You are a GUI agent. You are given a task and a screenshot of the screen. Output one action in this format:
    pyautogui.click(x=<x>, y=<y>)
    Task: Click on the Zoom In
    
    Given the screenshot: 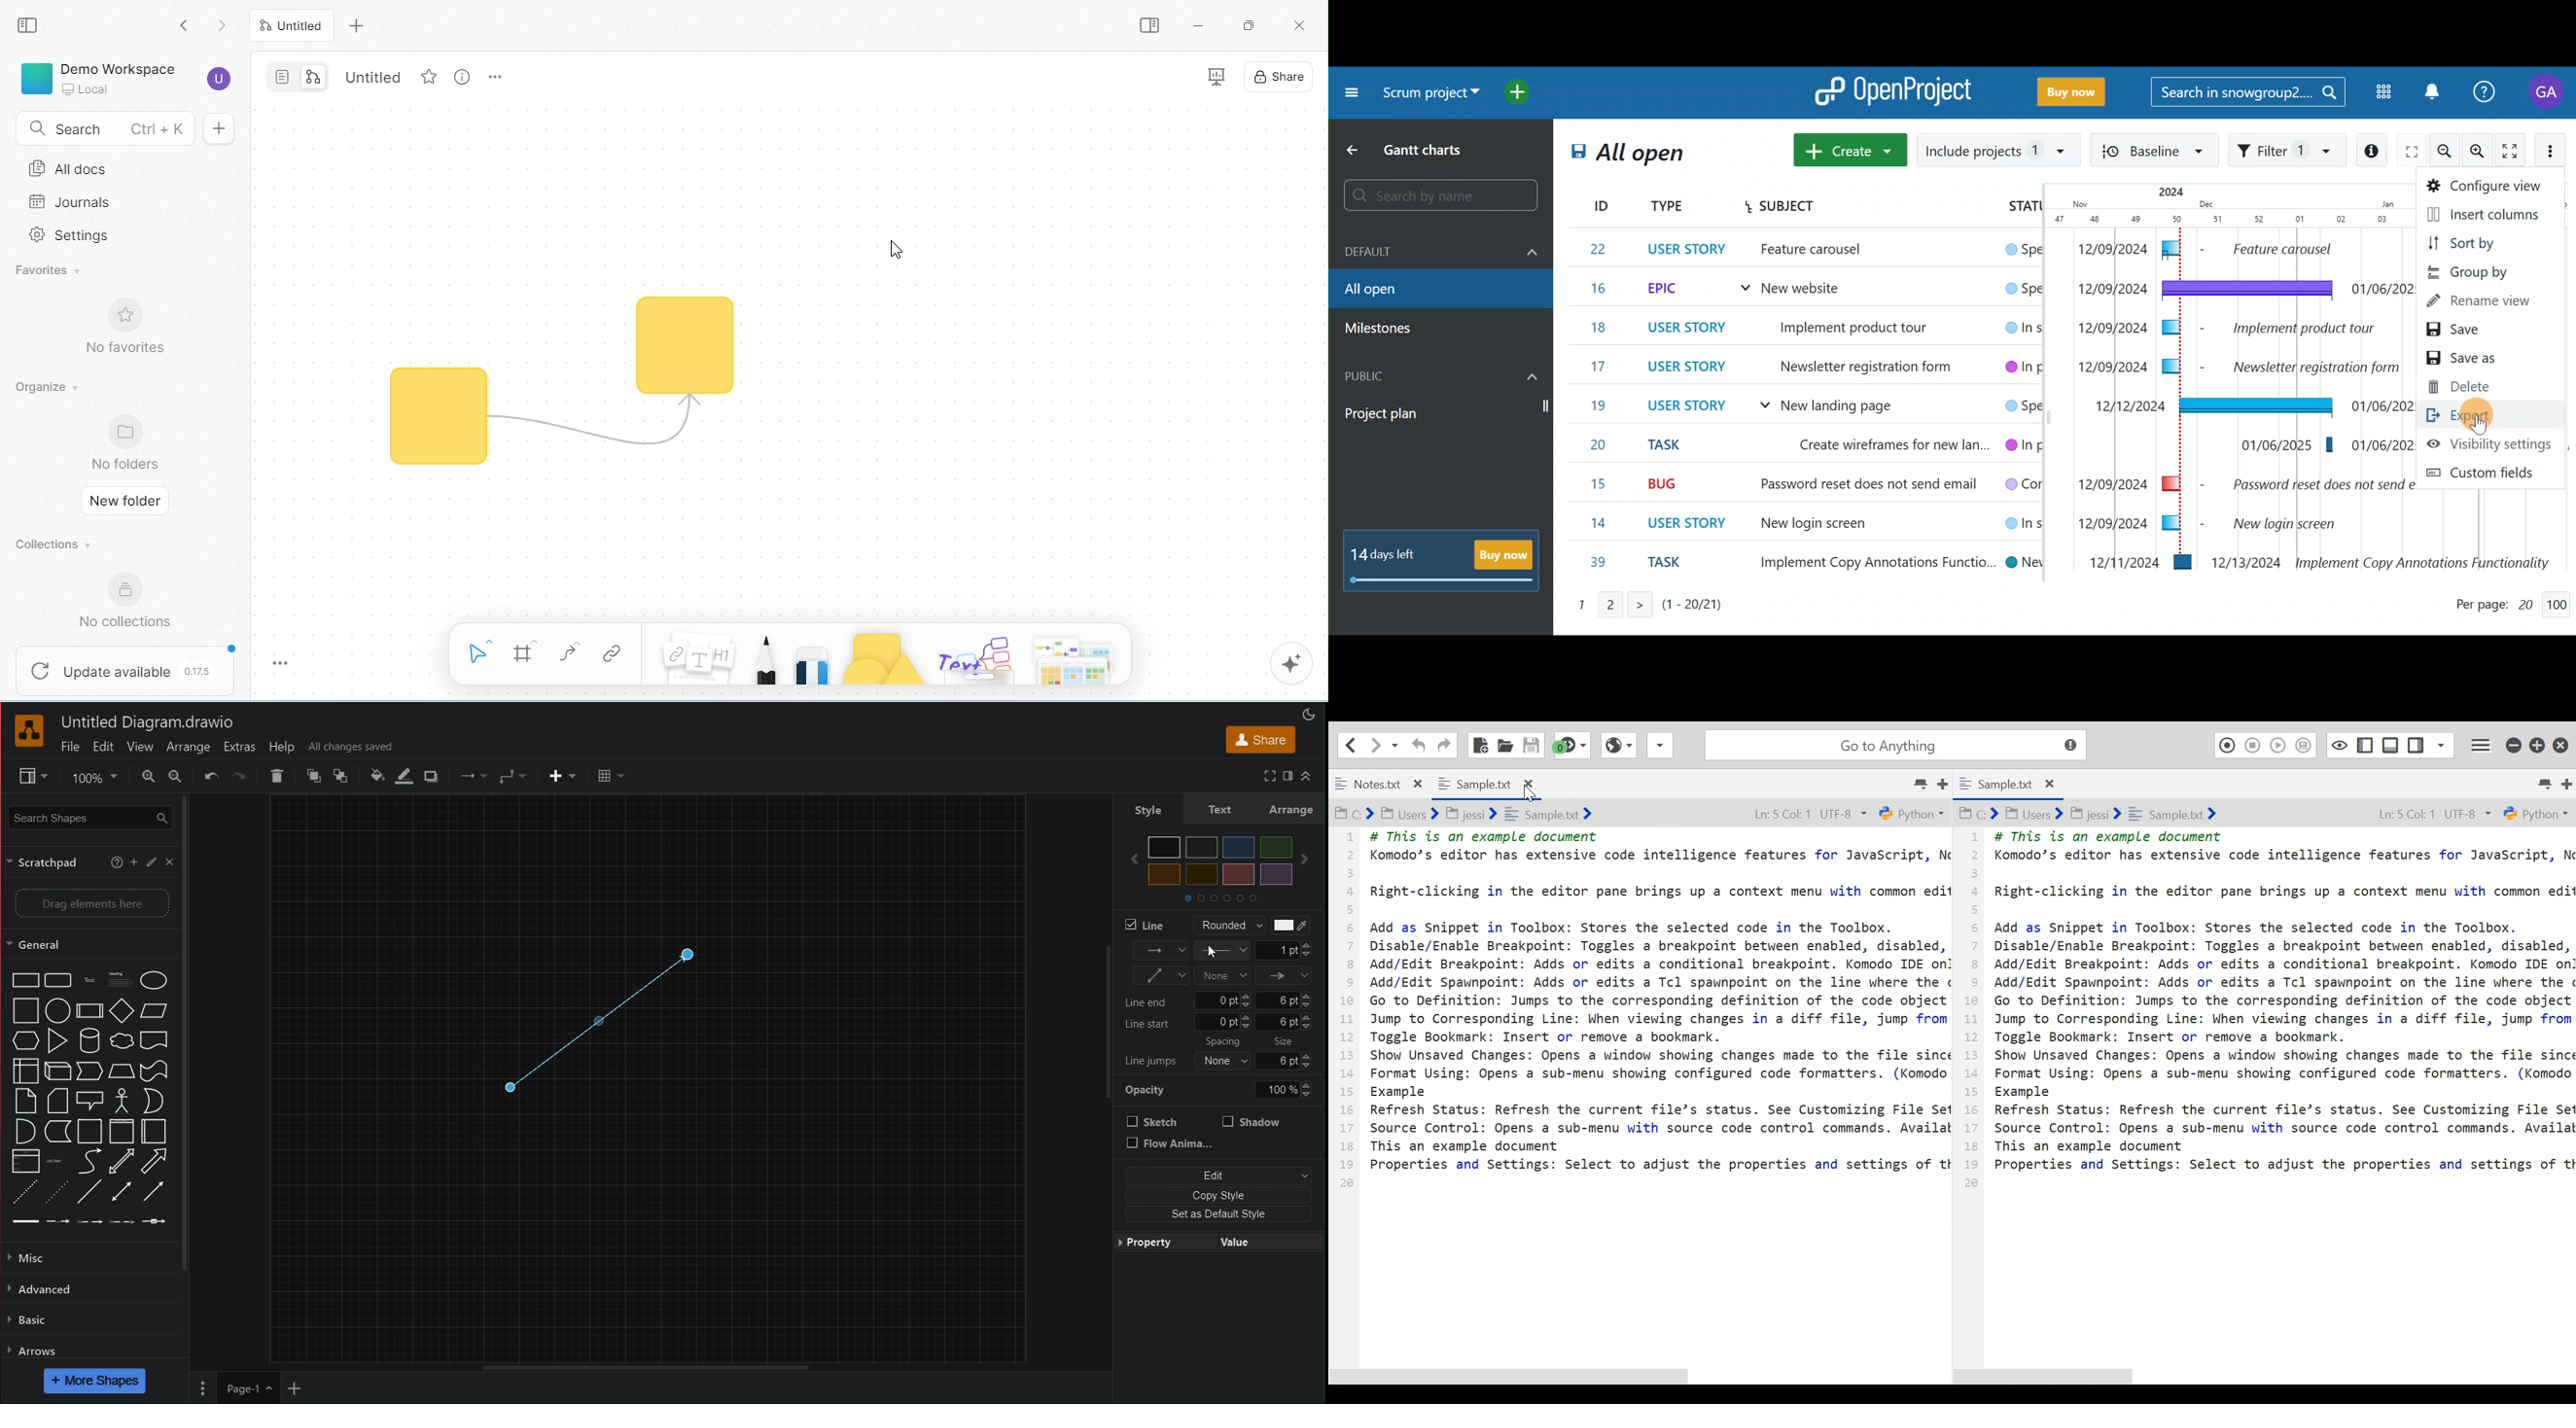 What is the action you would take?
    pyautogui.click(x=148, y=776)
    